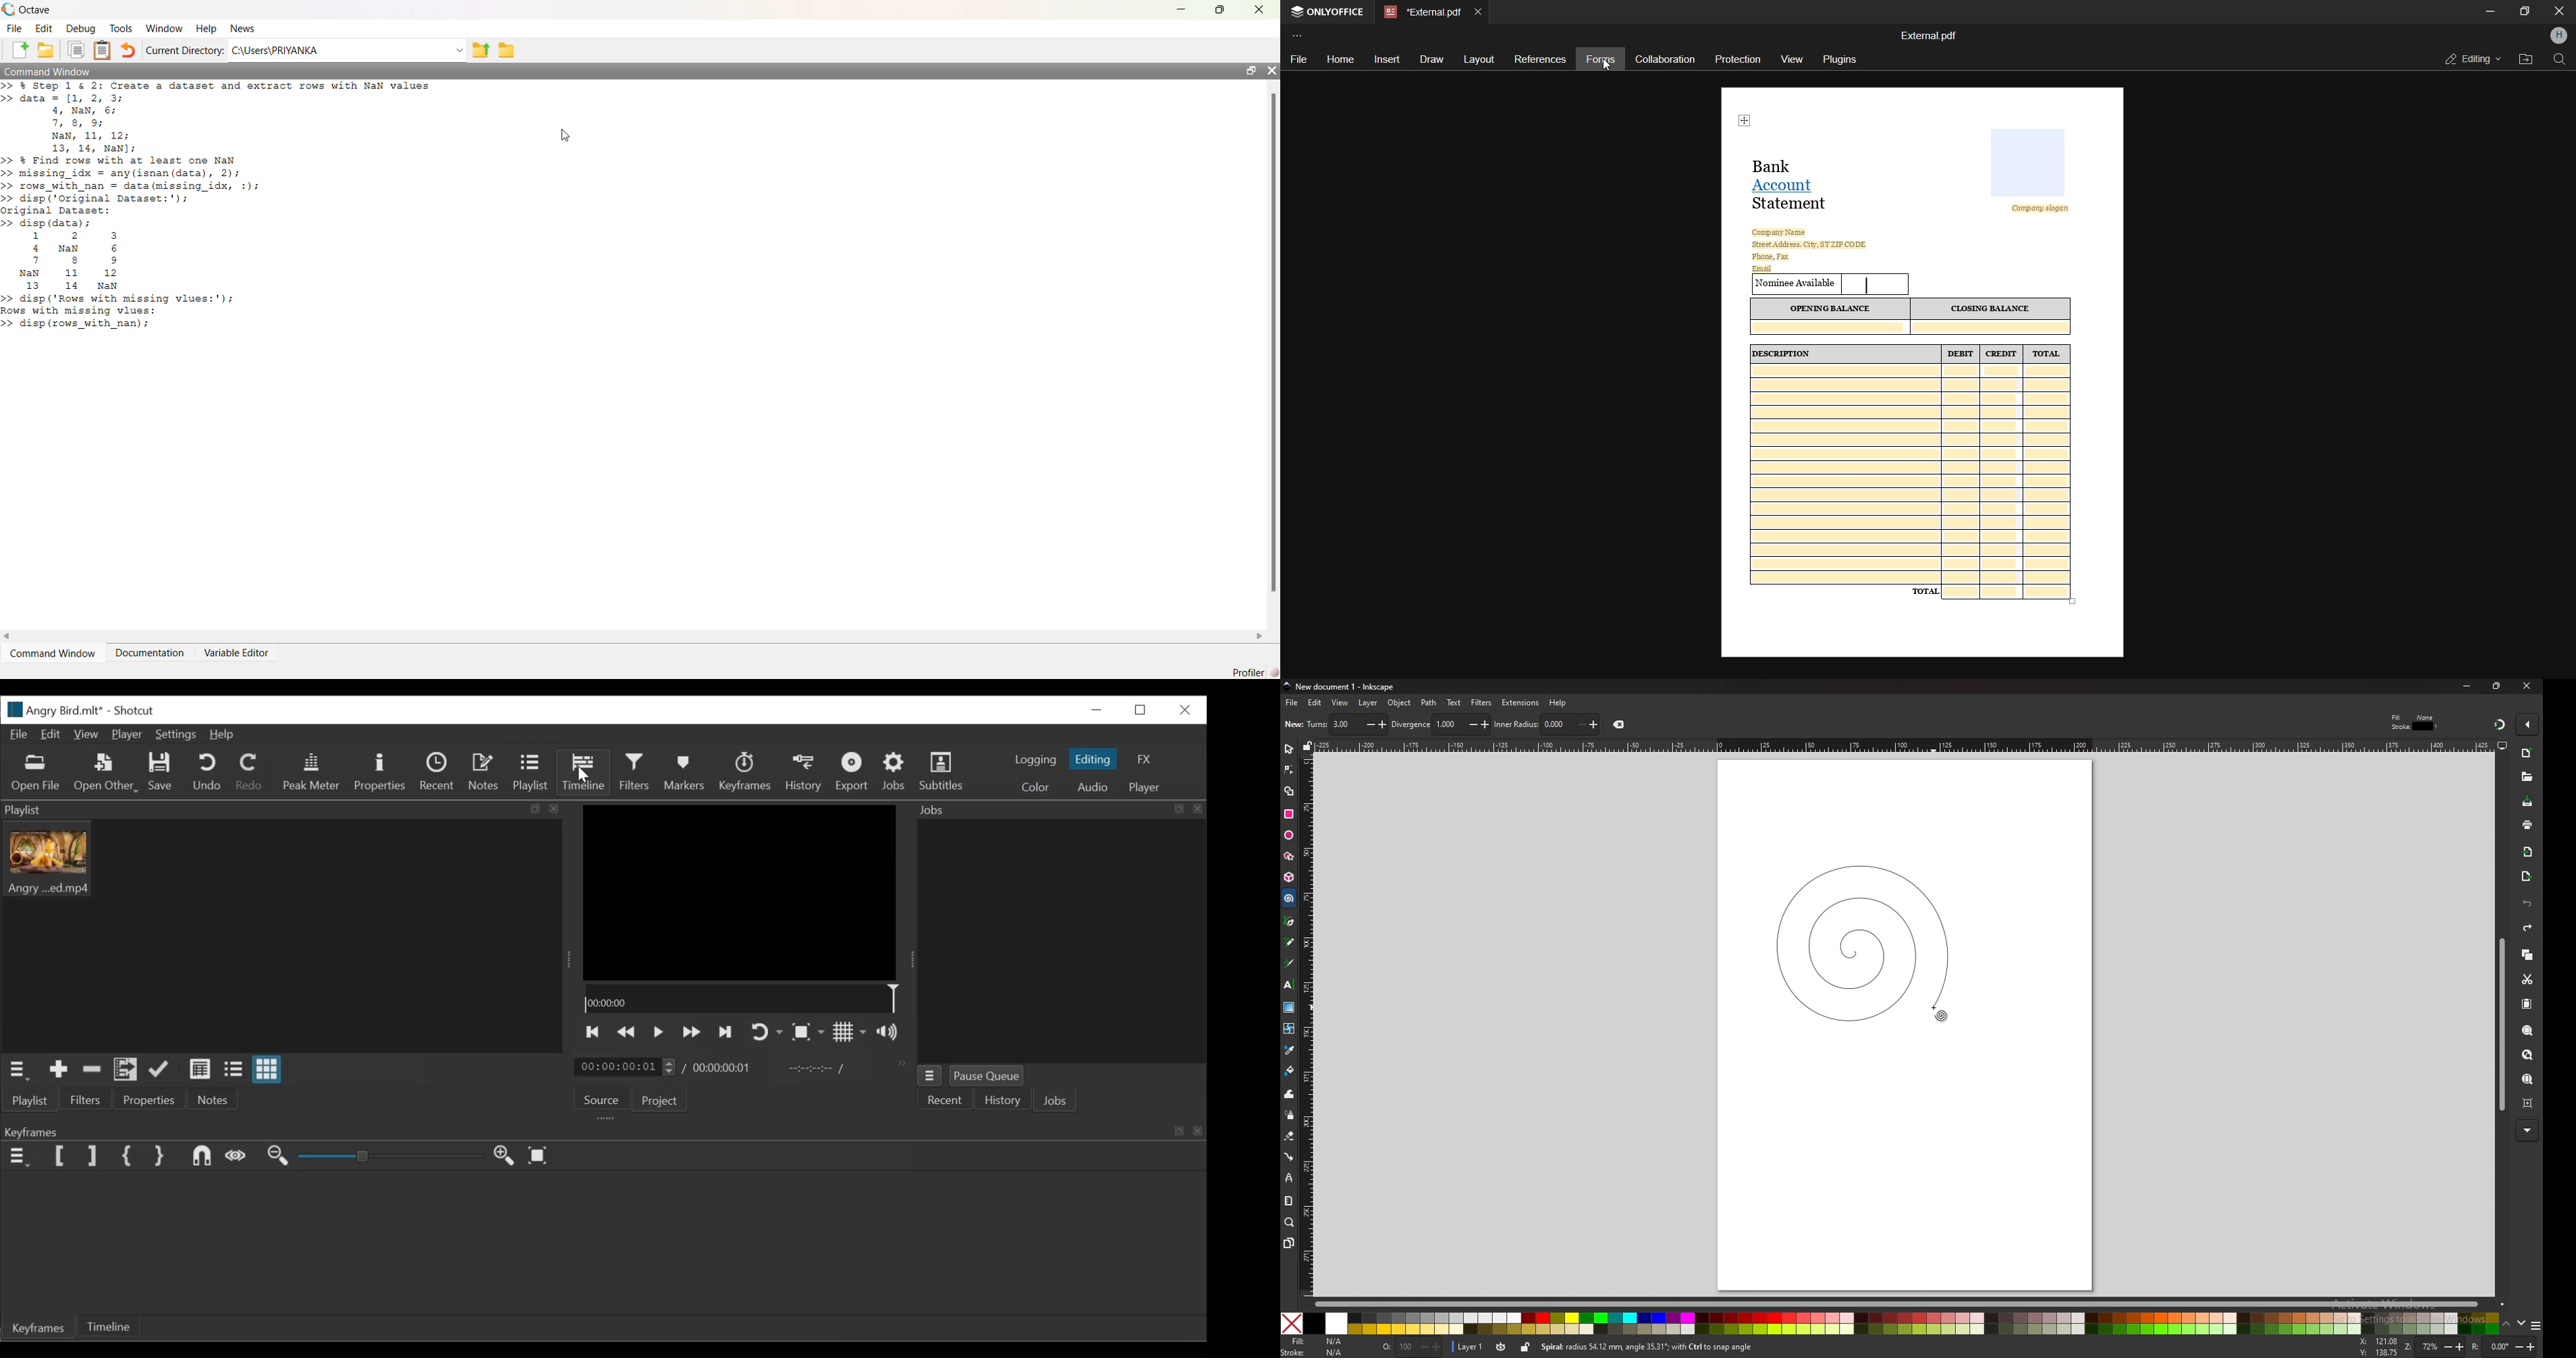 This screenshot has height=1372, width=2576. What do you see at coordinates (1289, 770) in the screenshot?
I see `node` at bounding box center [1289, 770].